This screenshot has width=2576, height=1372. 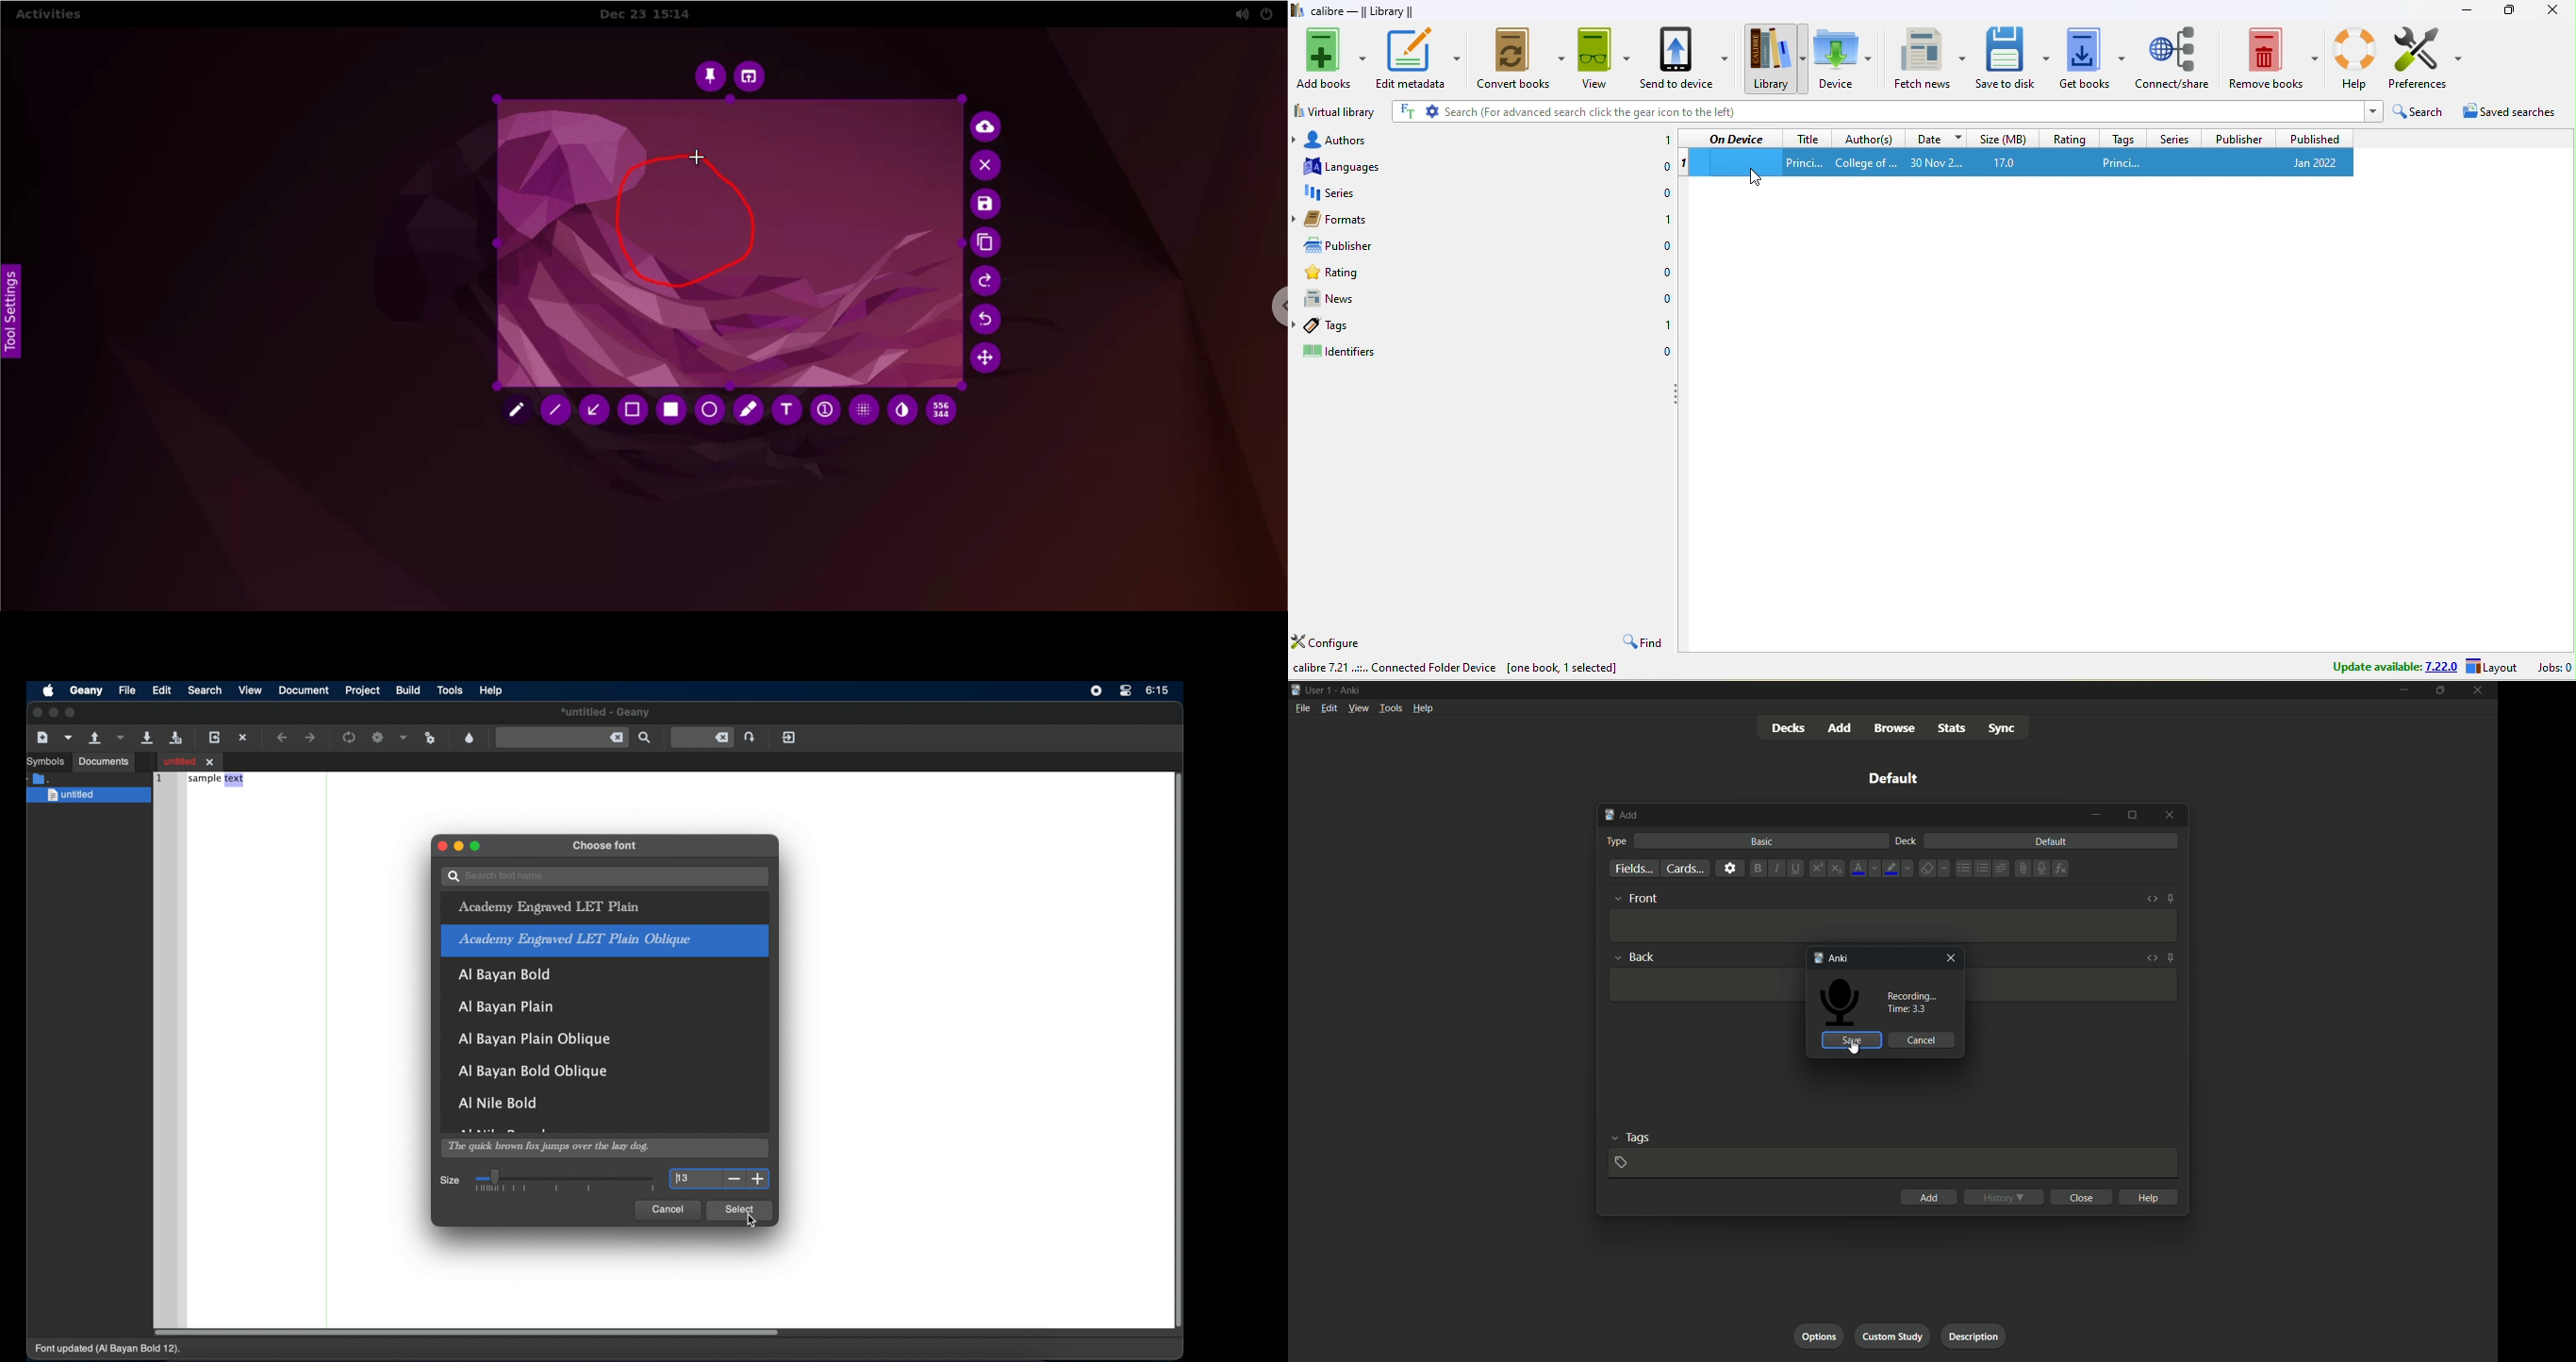 What do you see at coordinates (2171, 958) in the screenshot?
I see `toggle sticky` at bounding box center [2171, 958].